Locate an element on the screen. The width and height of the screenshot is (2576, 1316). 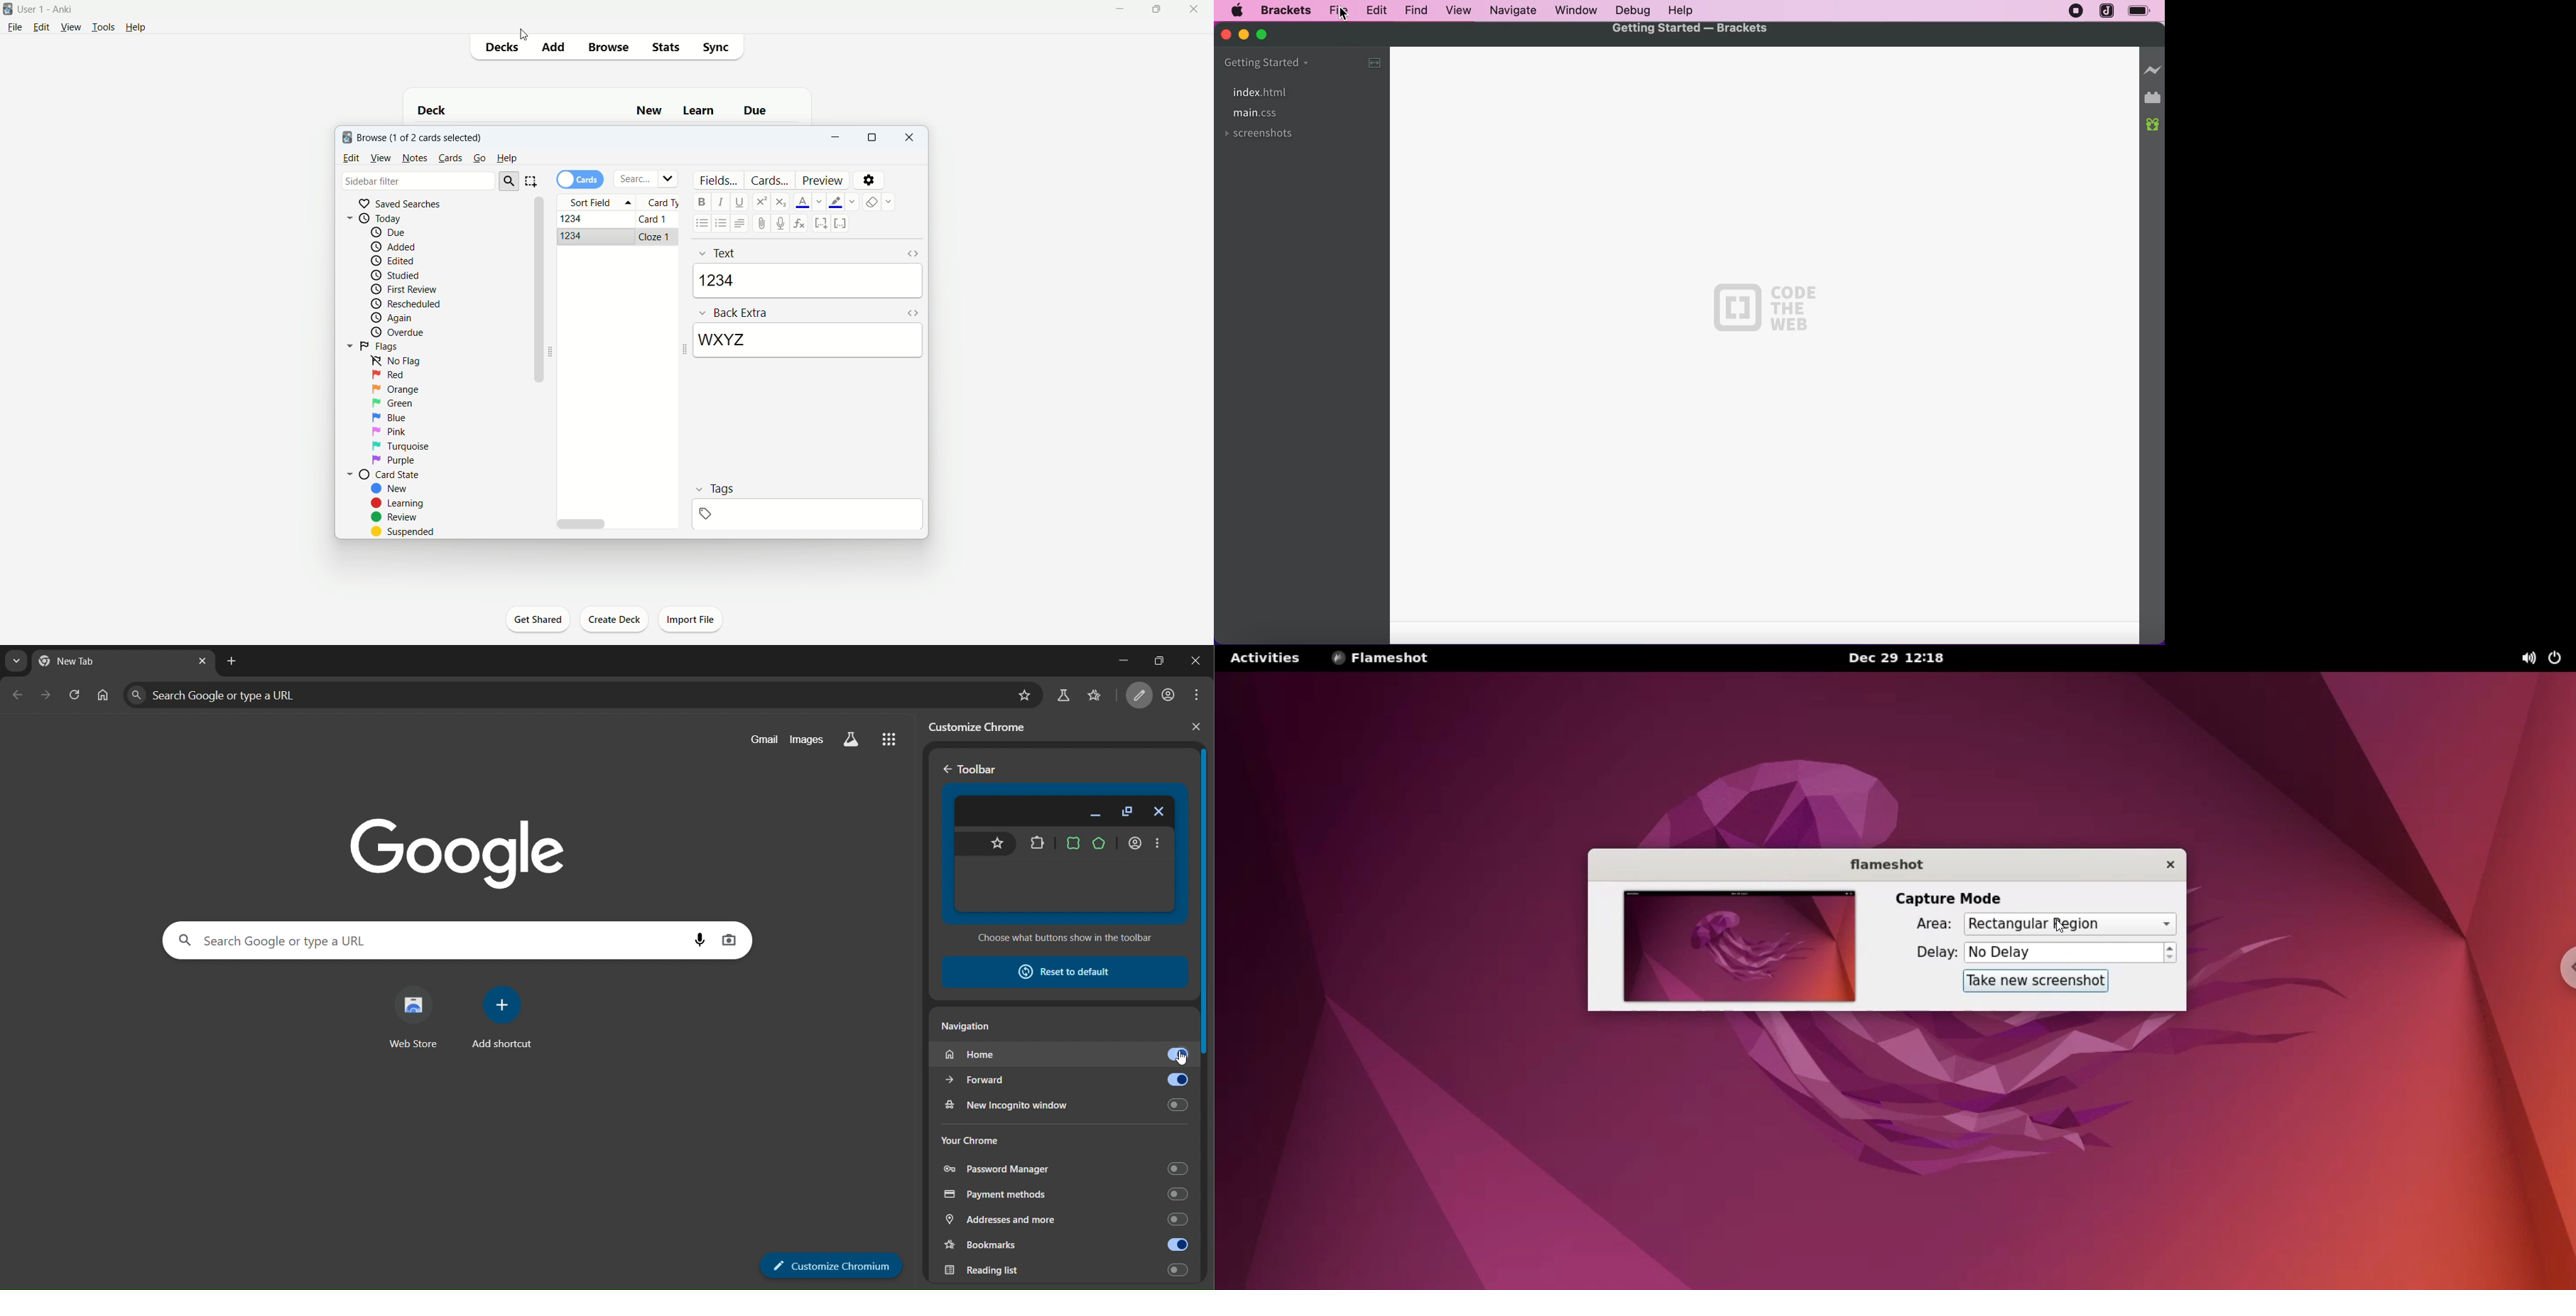
green is located at coordinates (393, 403).